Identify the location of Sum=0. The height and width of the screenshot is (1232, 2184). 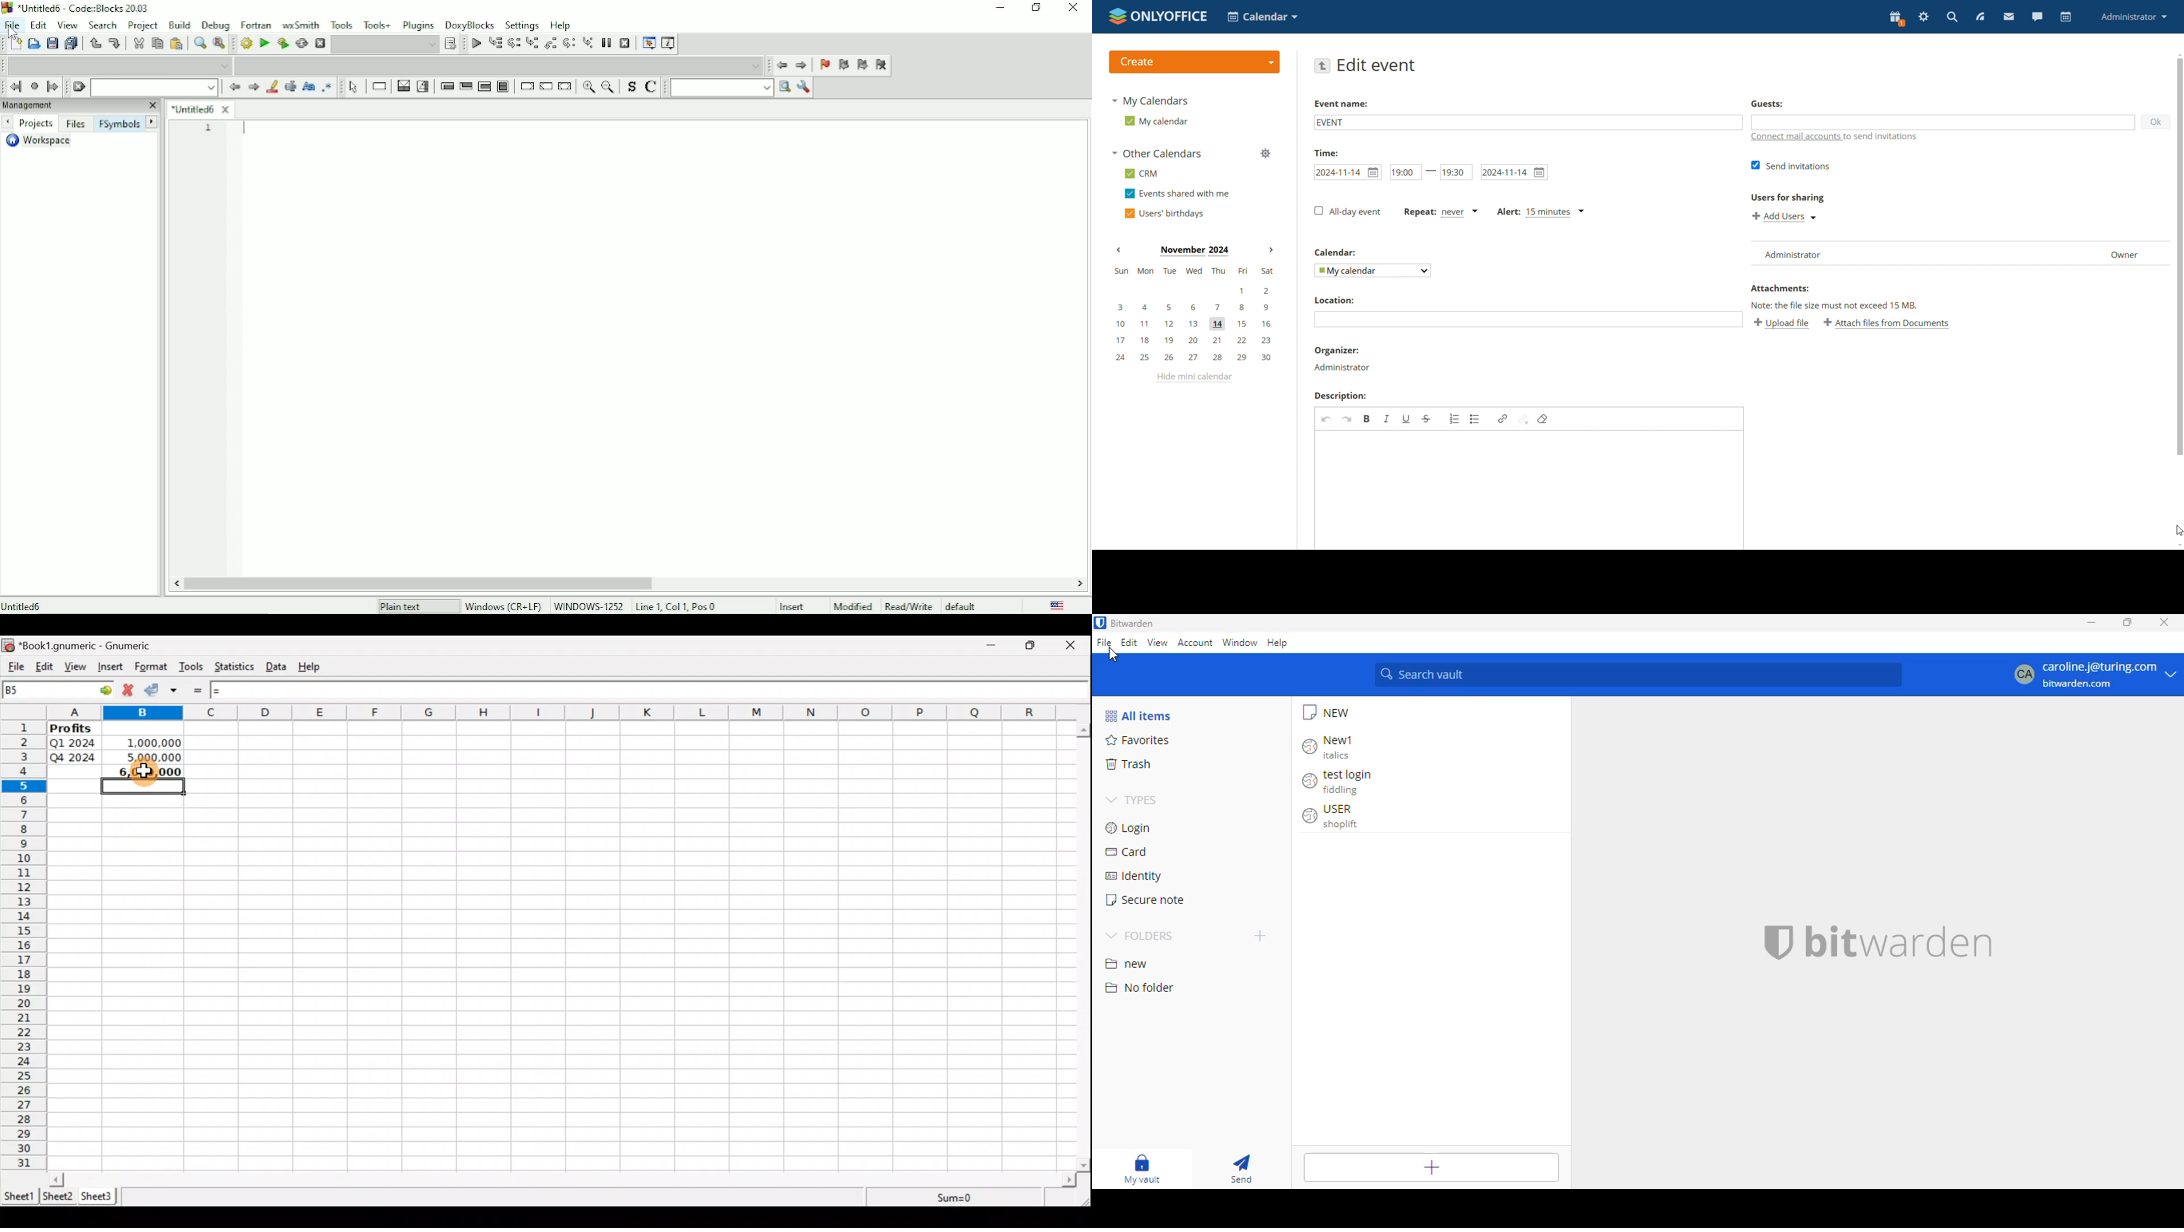
(956, 1198).